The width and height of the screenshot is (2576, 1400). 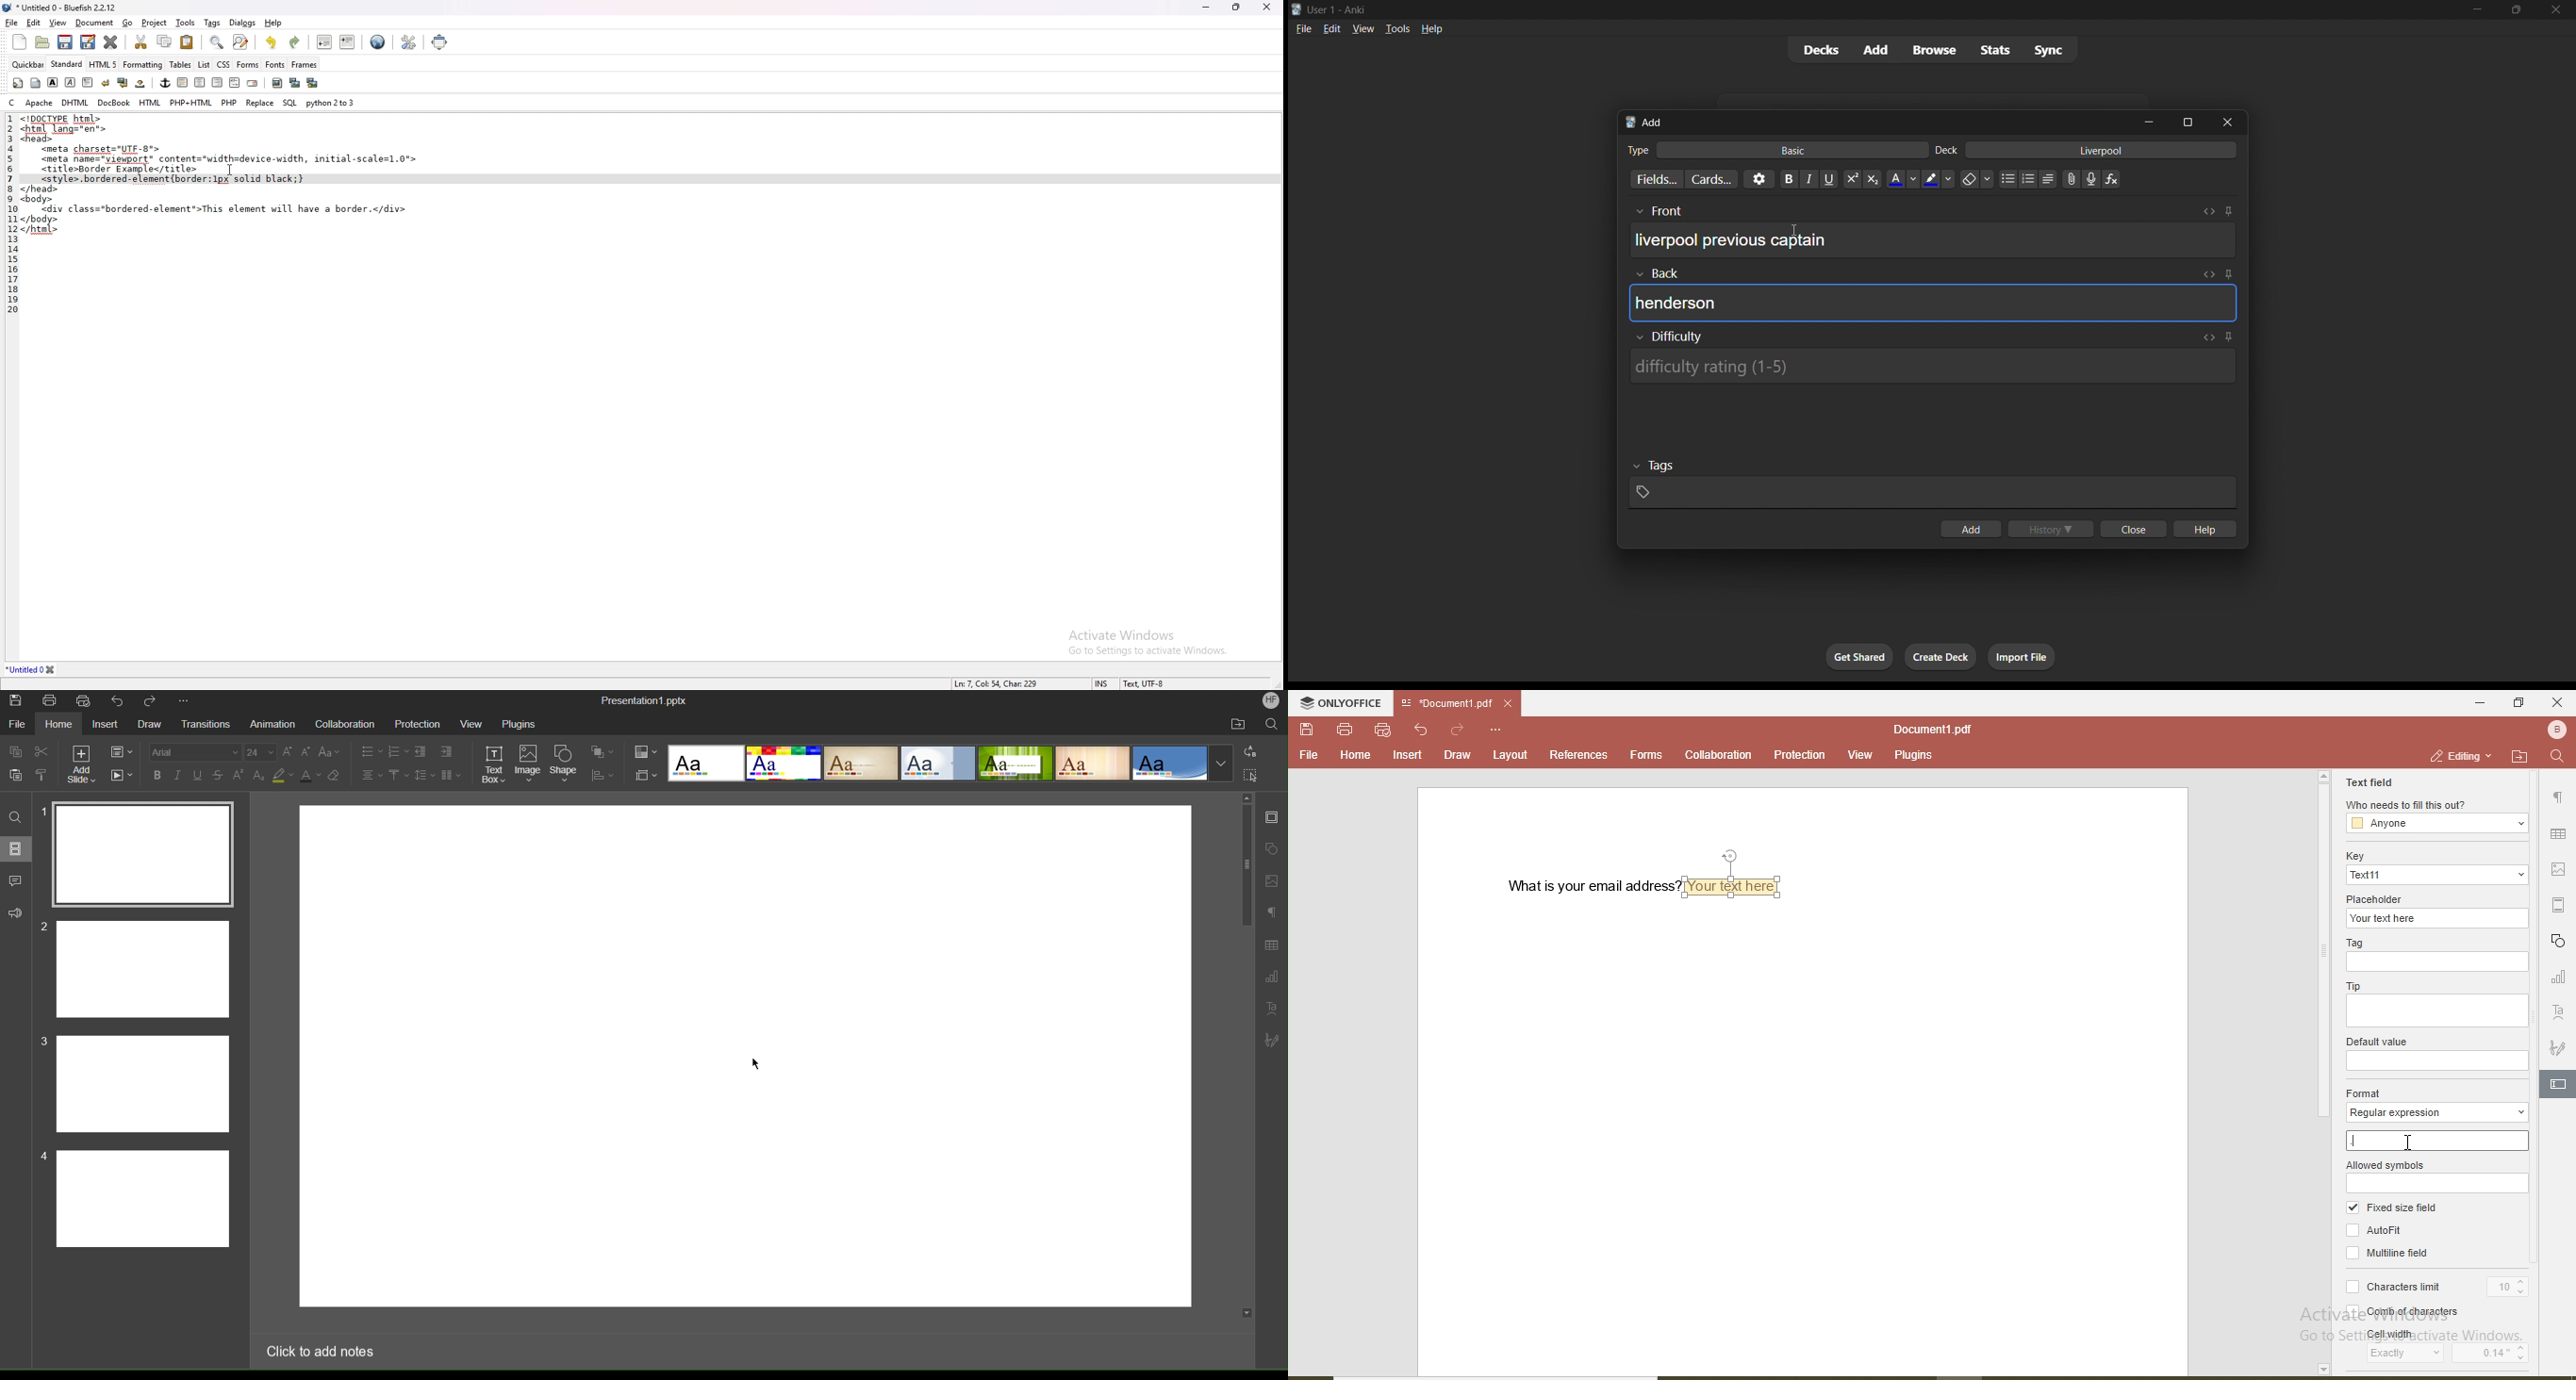 What do you see at coordinates (183, 701) in the screenshot?
I see `More Options` at bounding box center [183, 701].